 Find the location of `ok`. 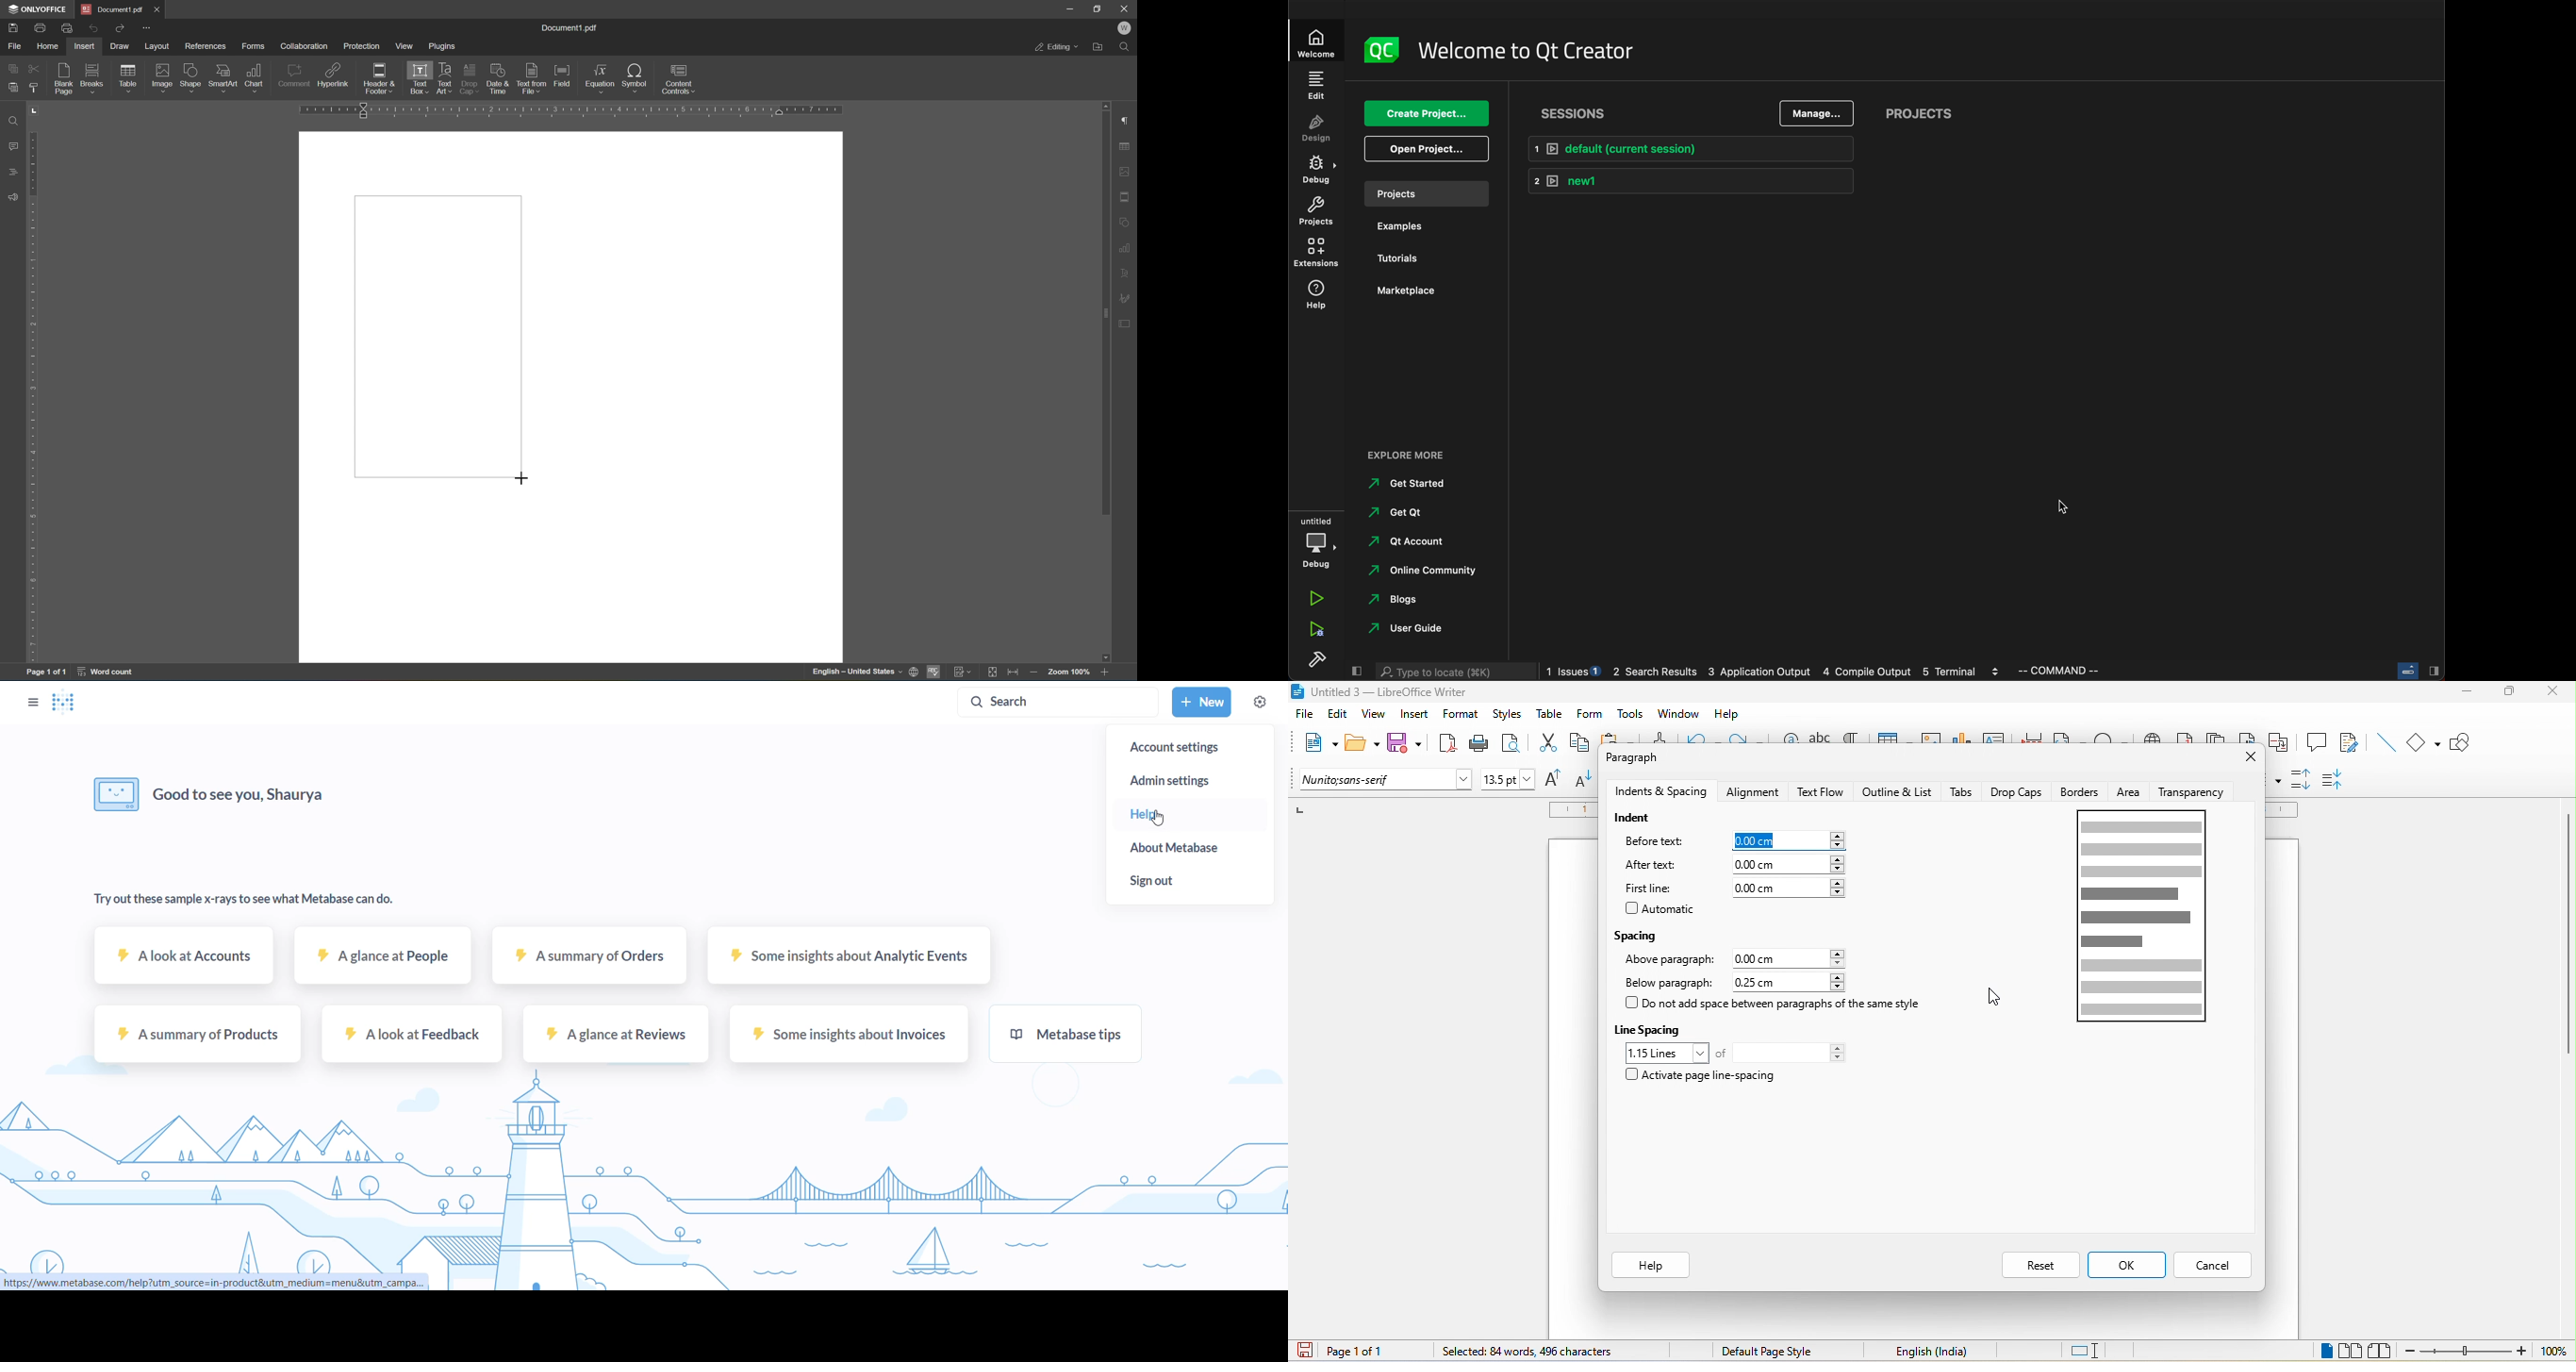

ok is located at coordinates (2126, 1265).